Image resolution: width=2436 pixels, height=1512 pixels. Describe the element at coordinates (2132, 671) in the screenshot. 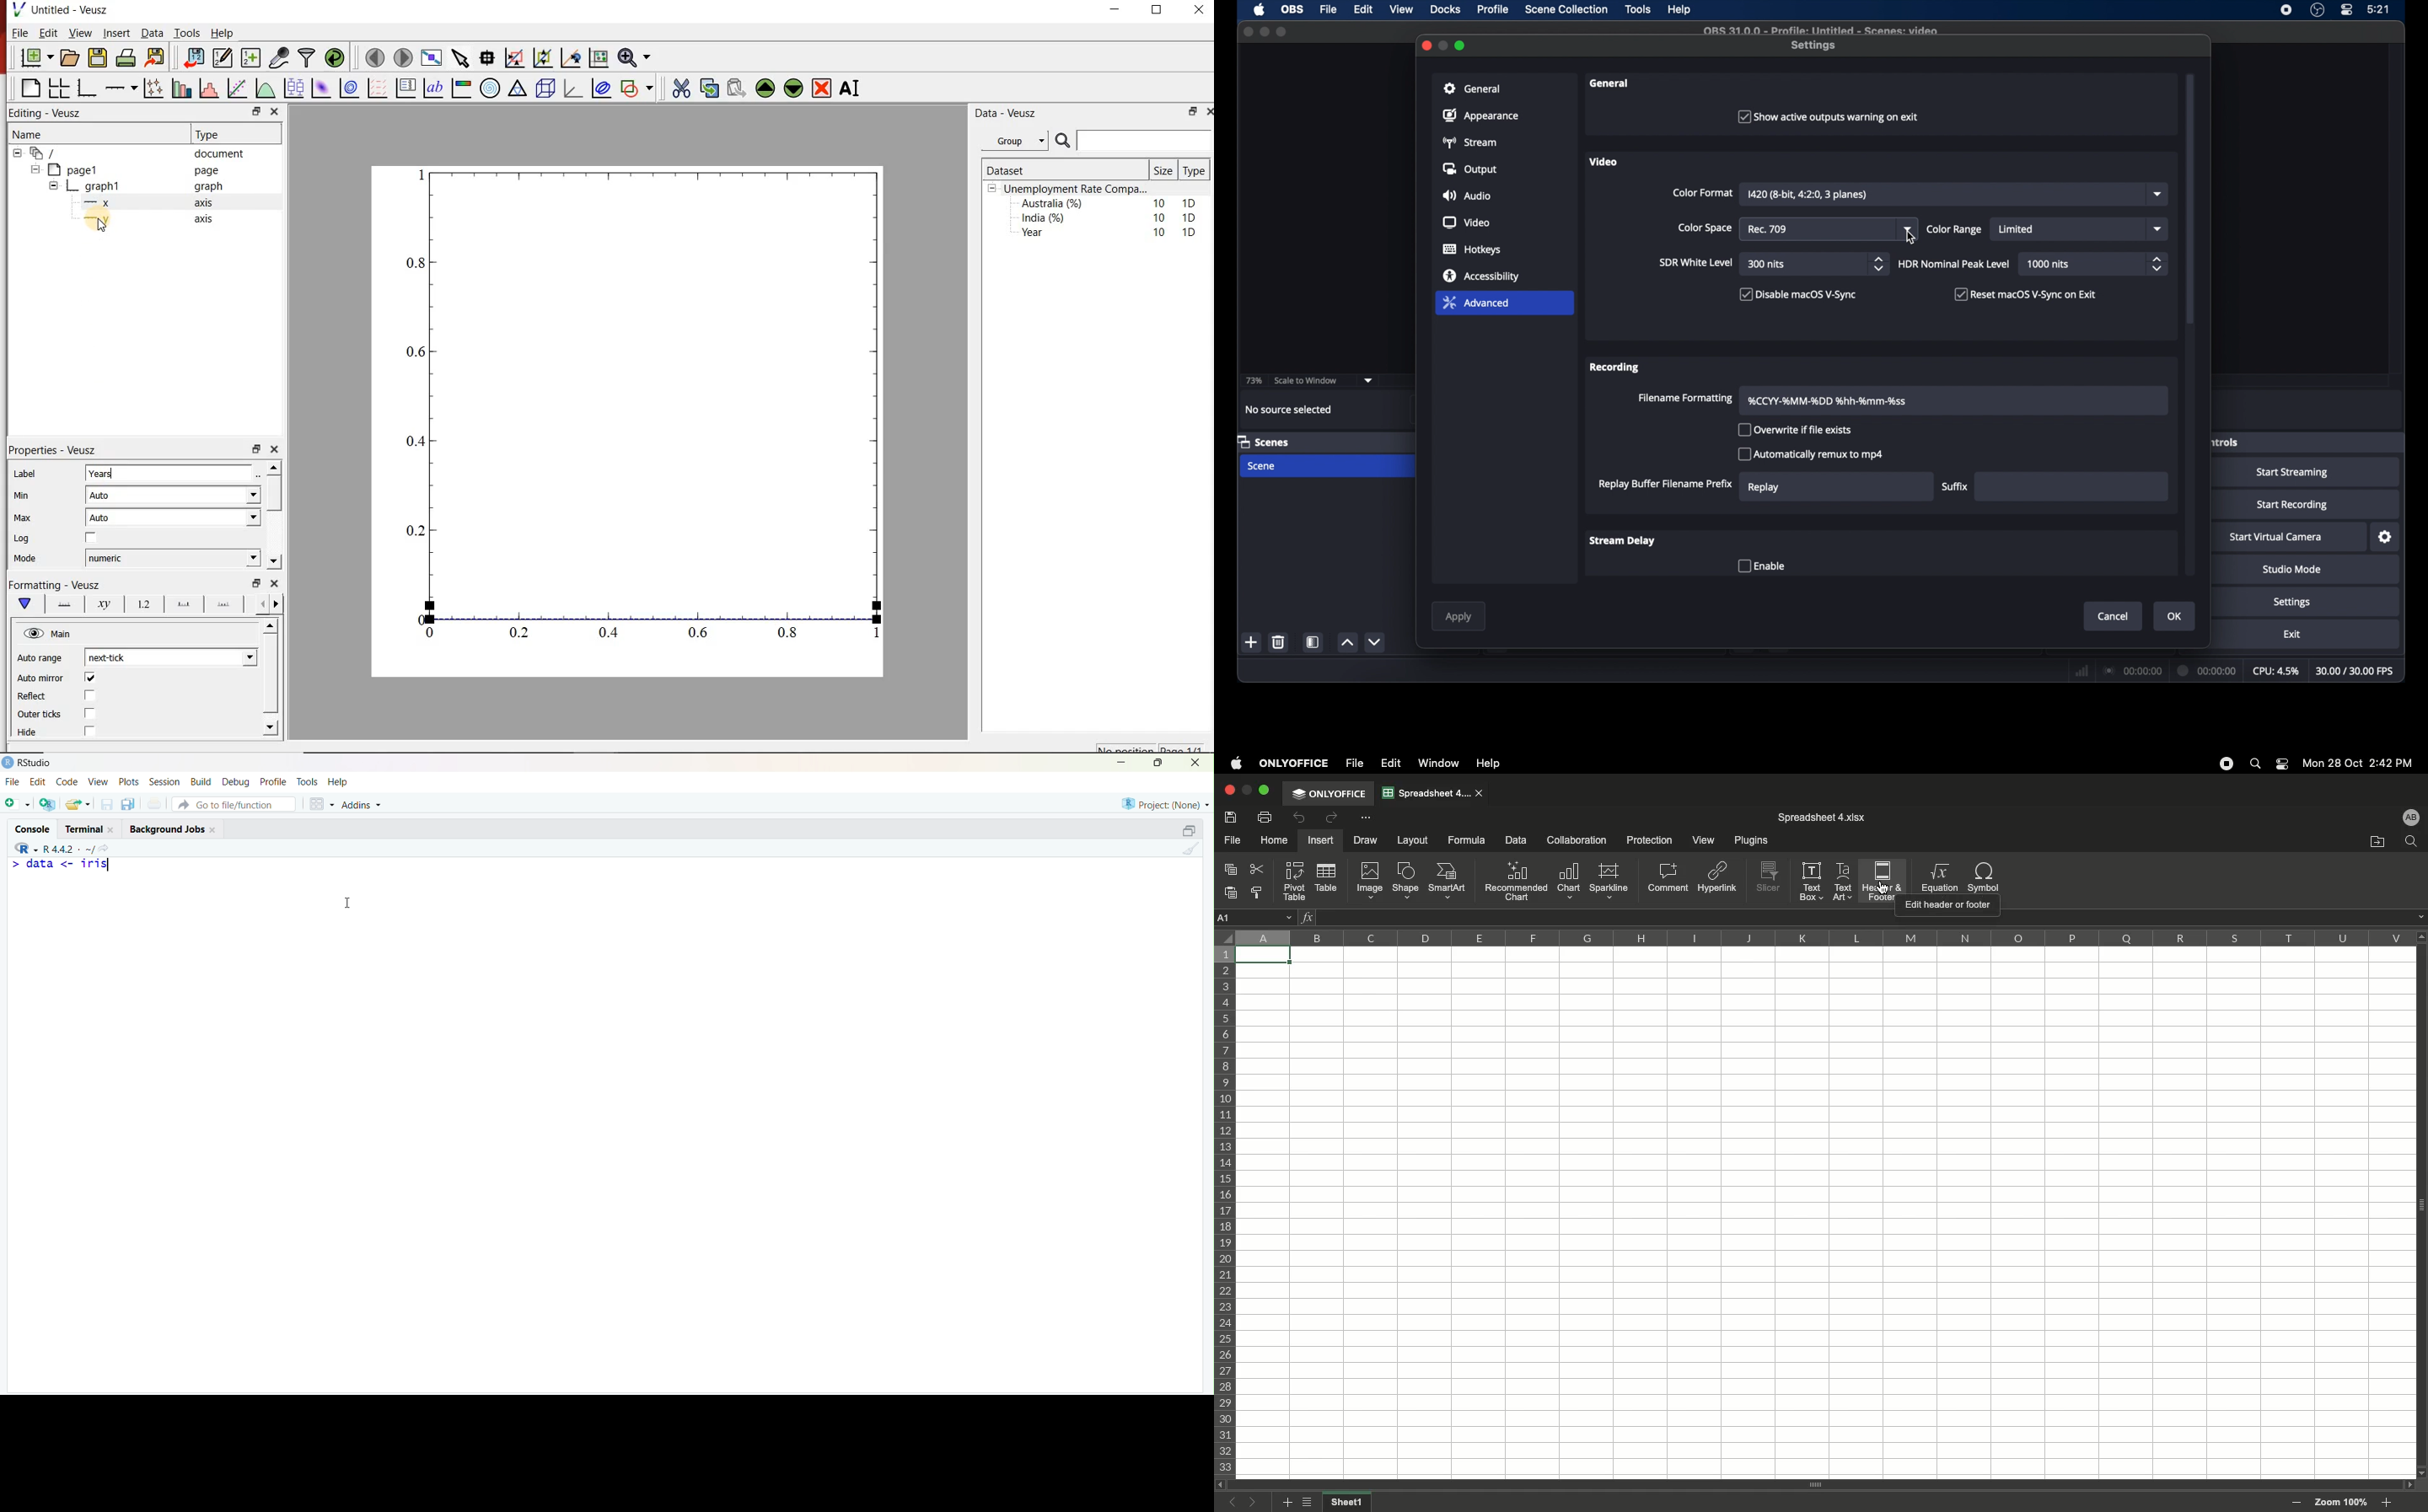

I see `connection` at that location.